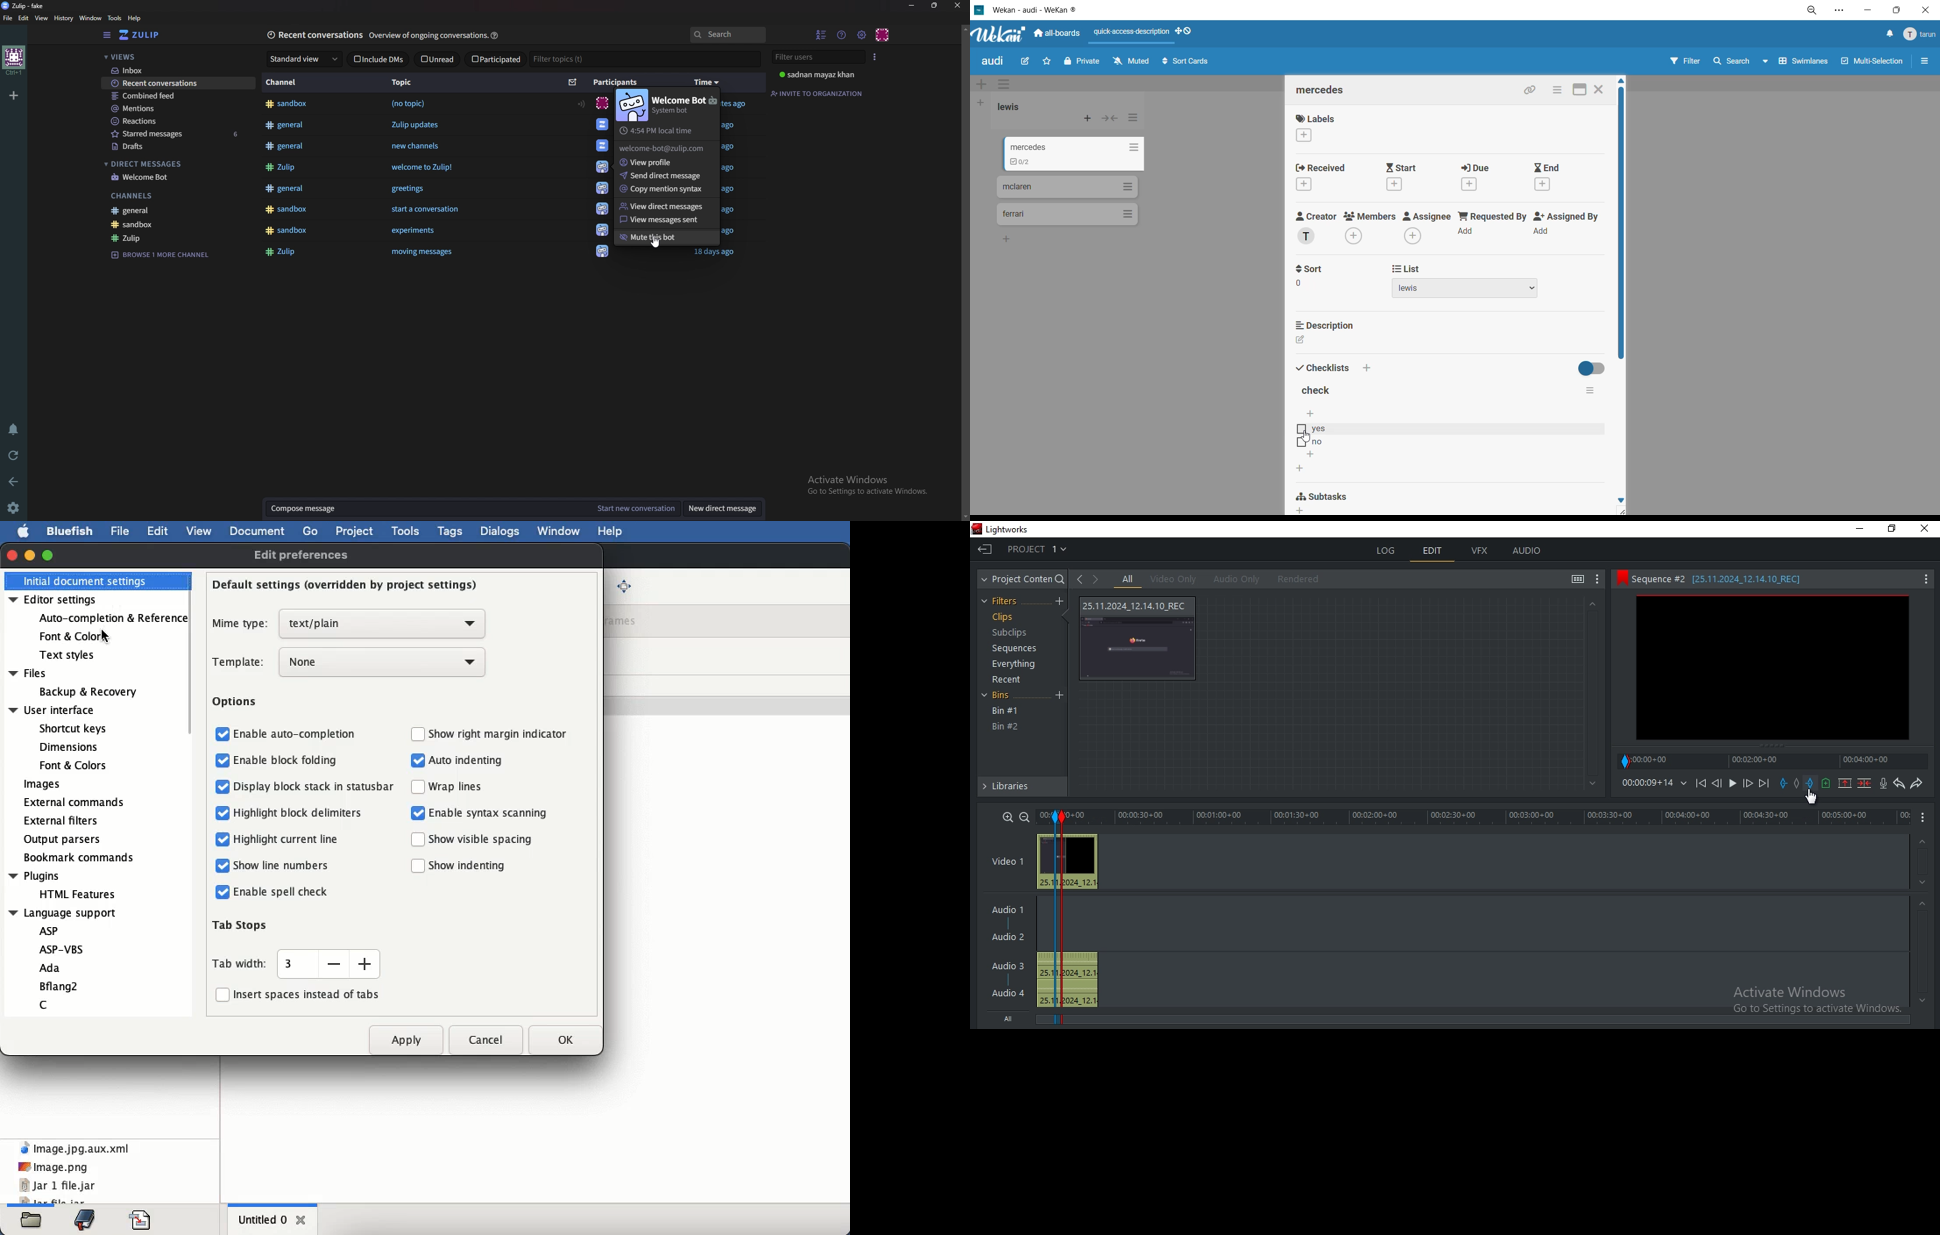 This screenshot has width=1960, height=1260. What do you see at coordinates (65, 18) in the screenshot?
I see `History` at bounding box center [65, 18].